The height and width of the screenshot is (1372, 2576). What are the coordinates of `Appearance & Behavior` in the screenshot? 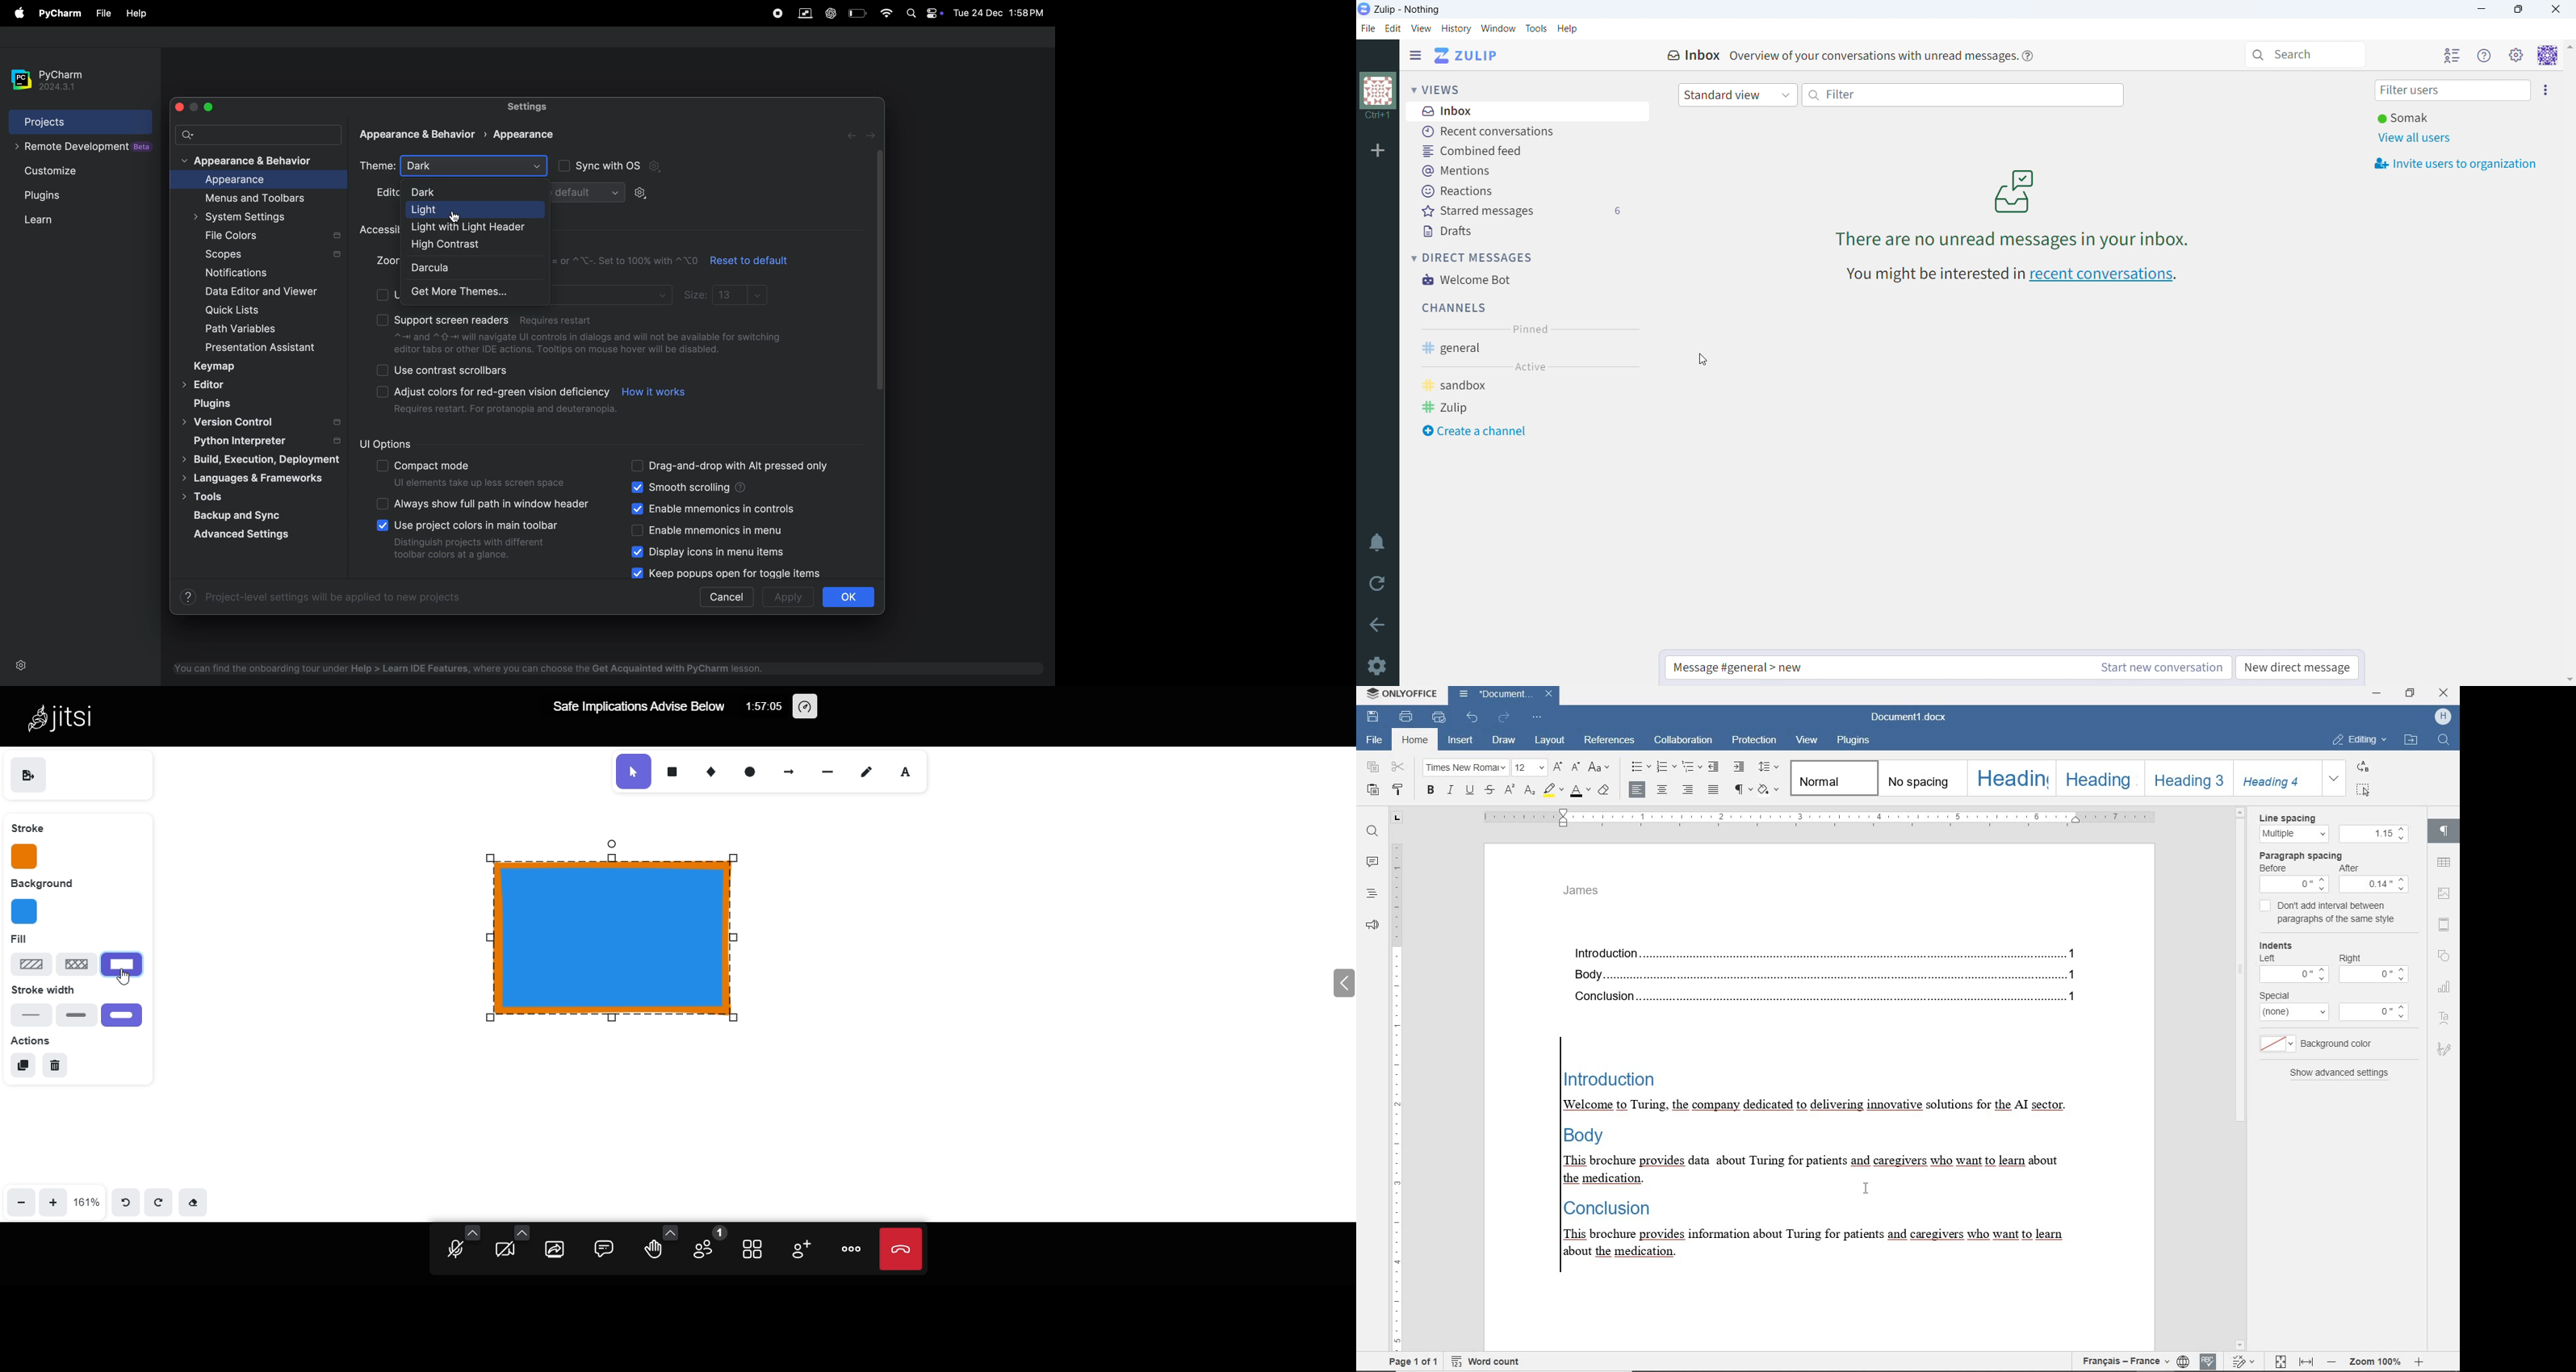 It's located at (420, 134).